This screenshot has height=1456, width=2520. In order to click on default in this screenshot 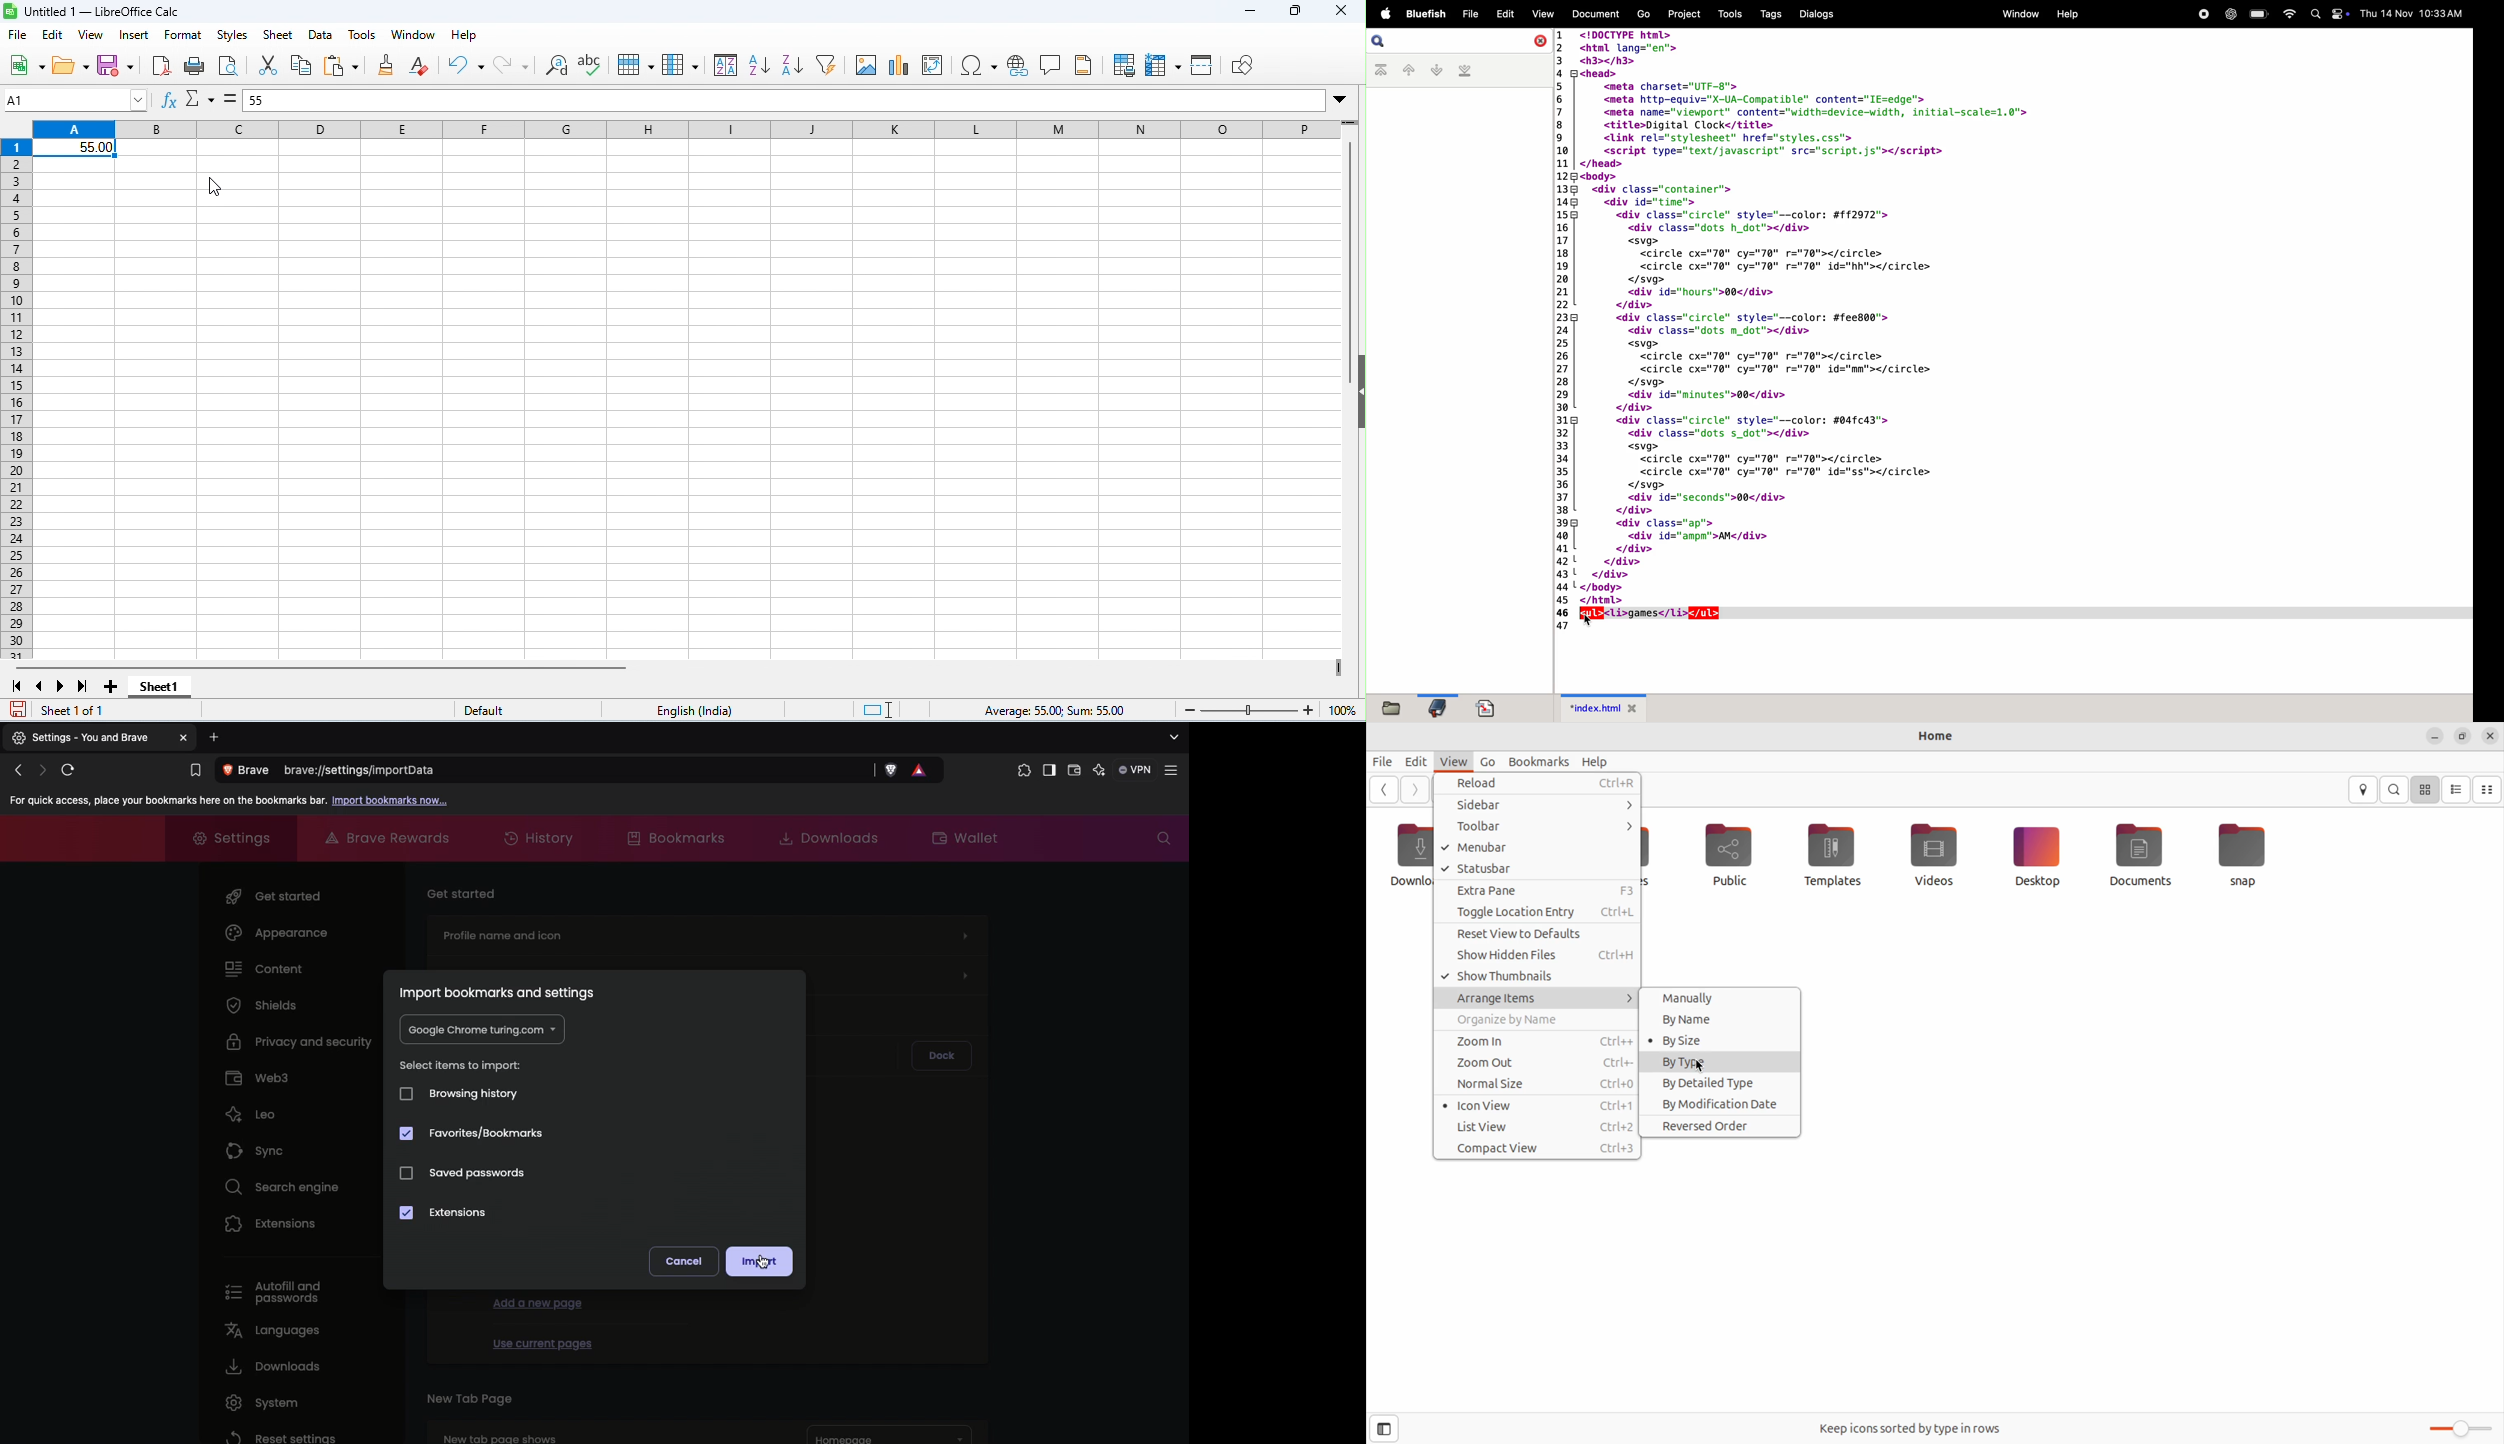, I will do `click(473, 709)`.